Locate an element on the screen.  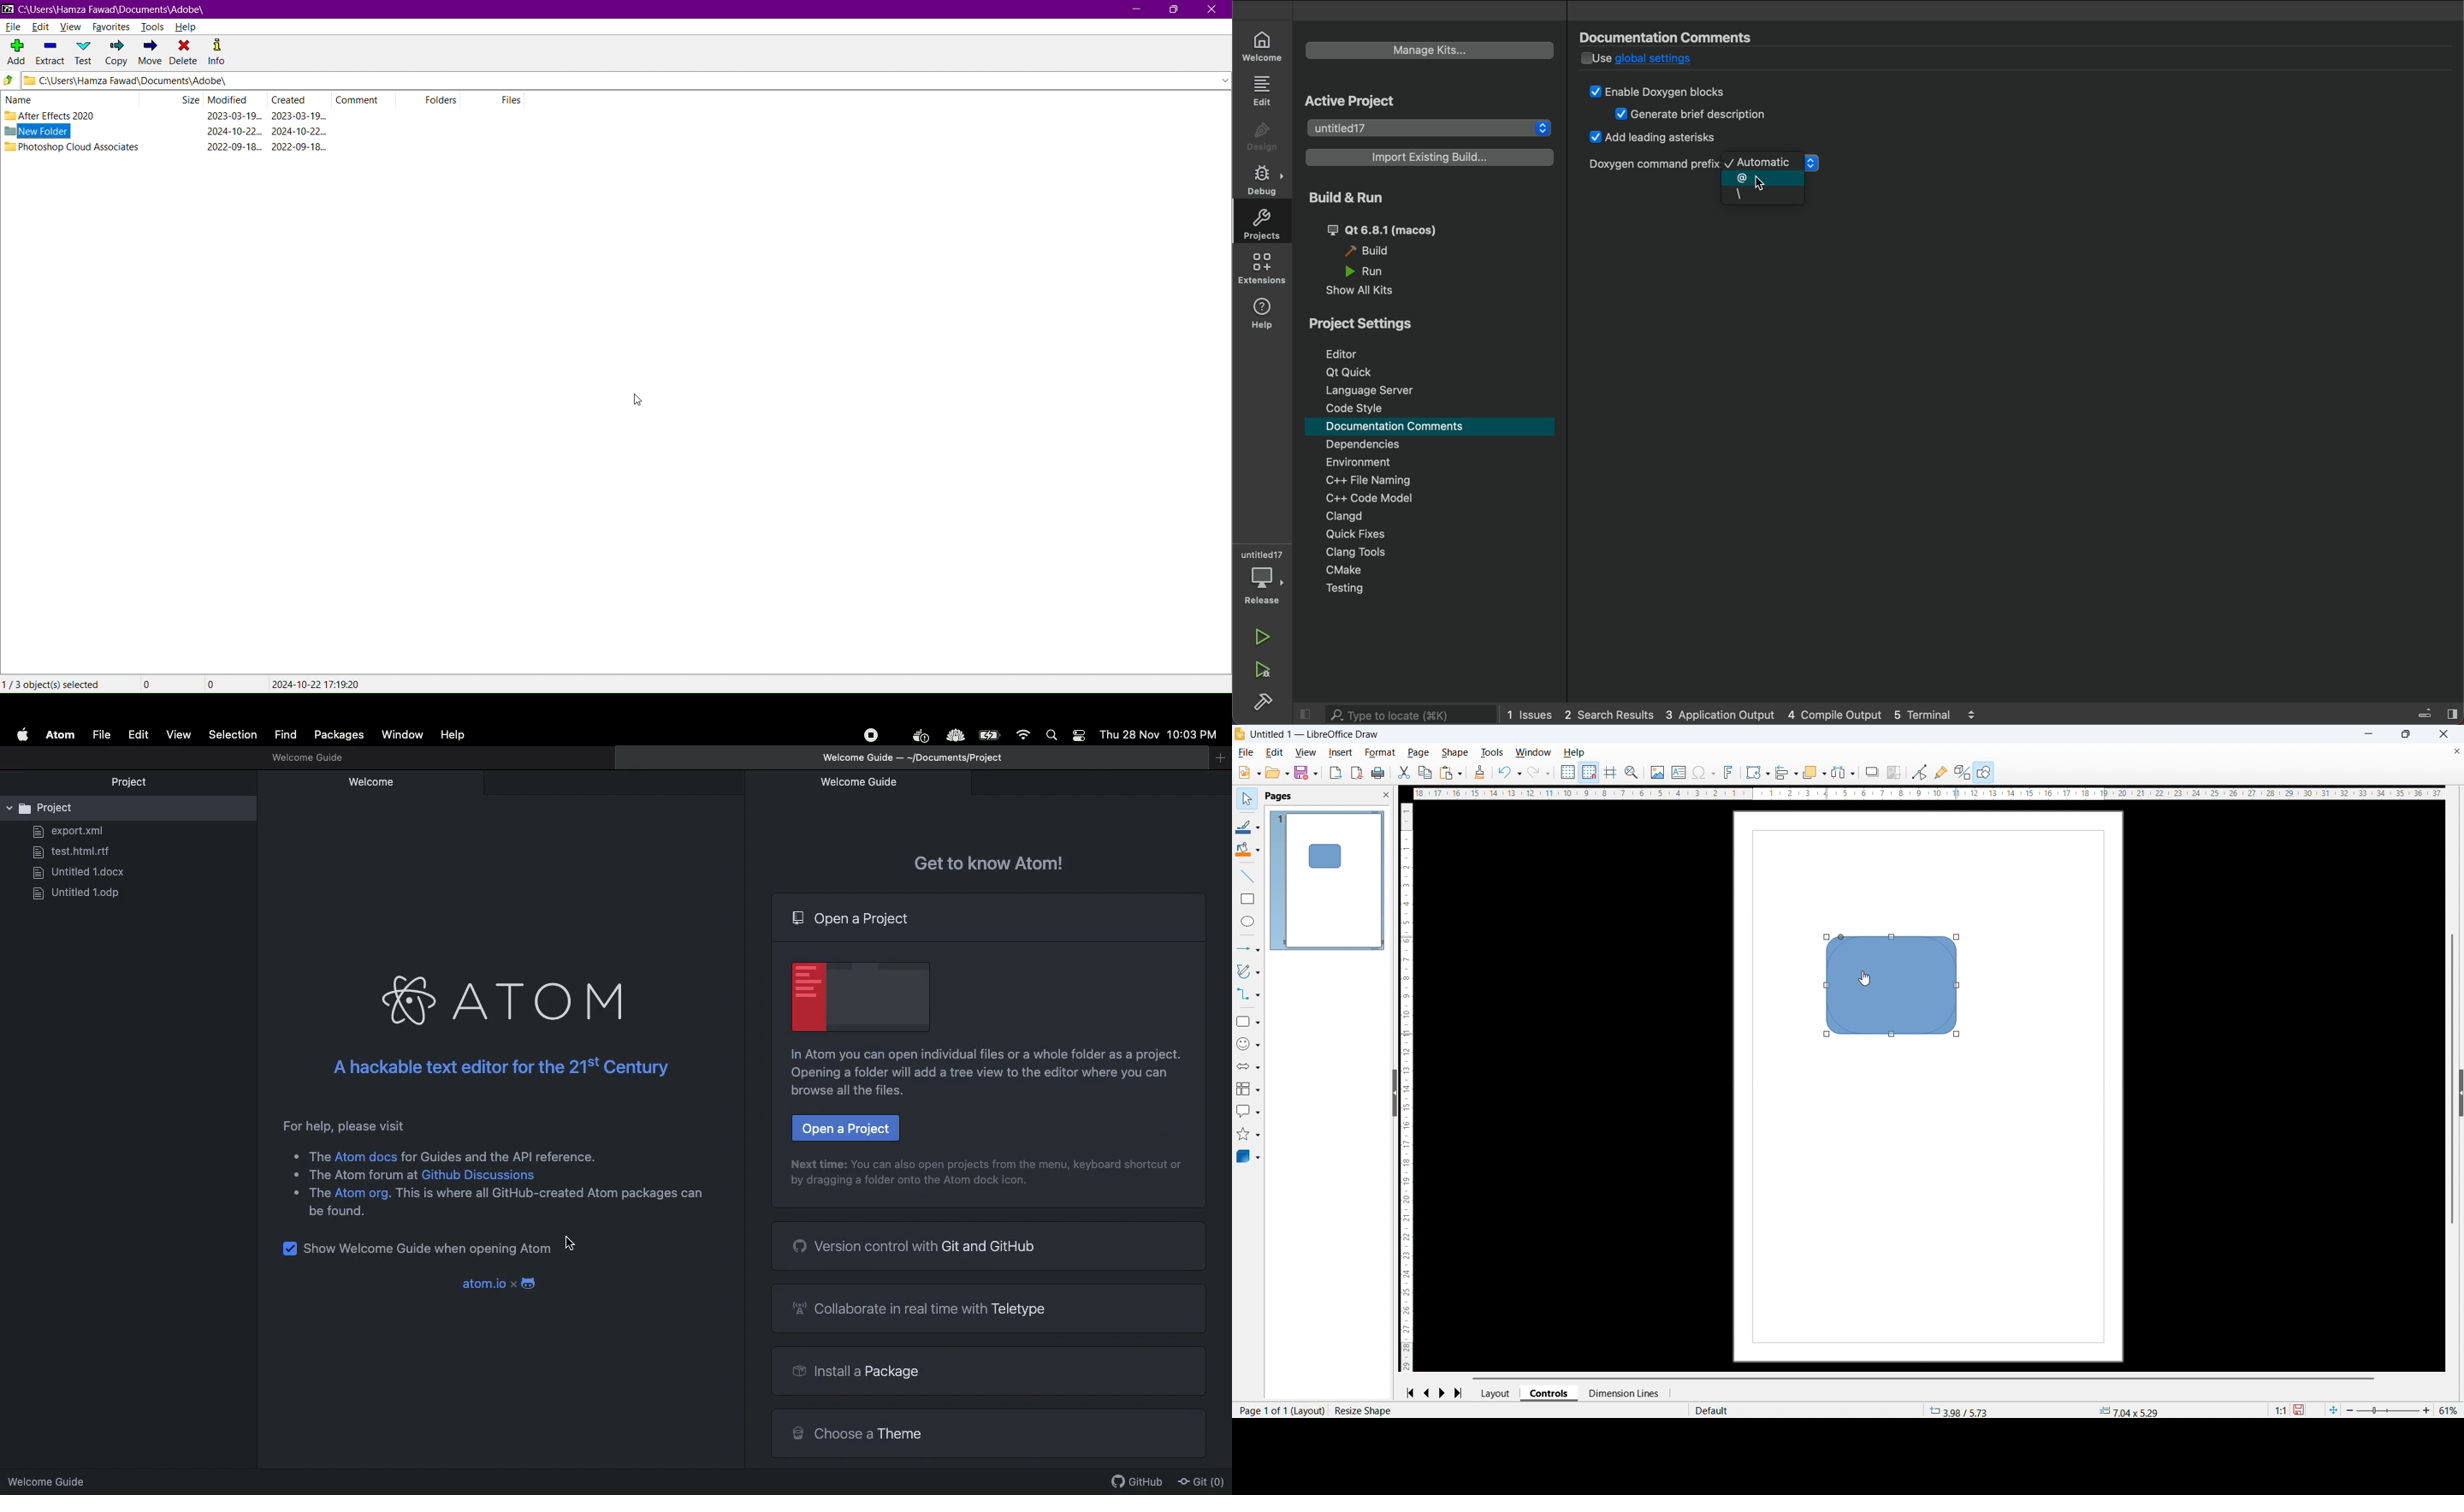
Insert image  is located at coordinates (1657, 772).